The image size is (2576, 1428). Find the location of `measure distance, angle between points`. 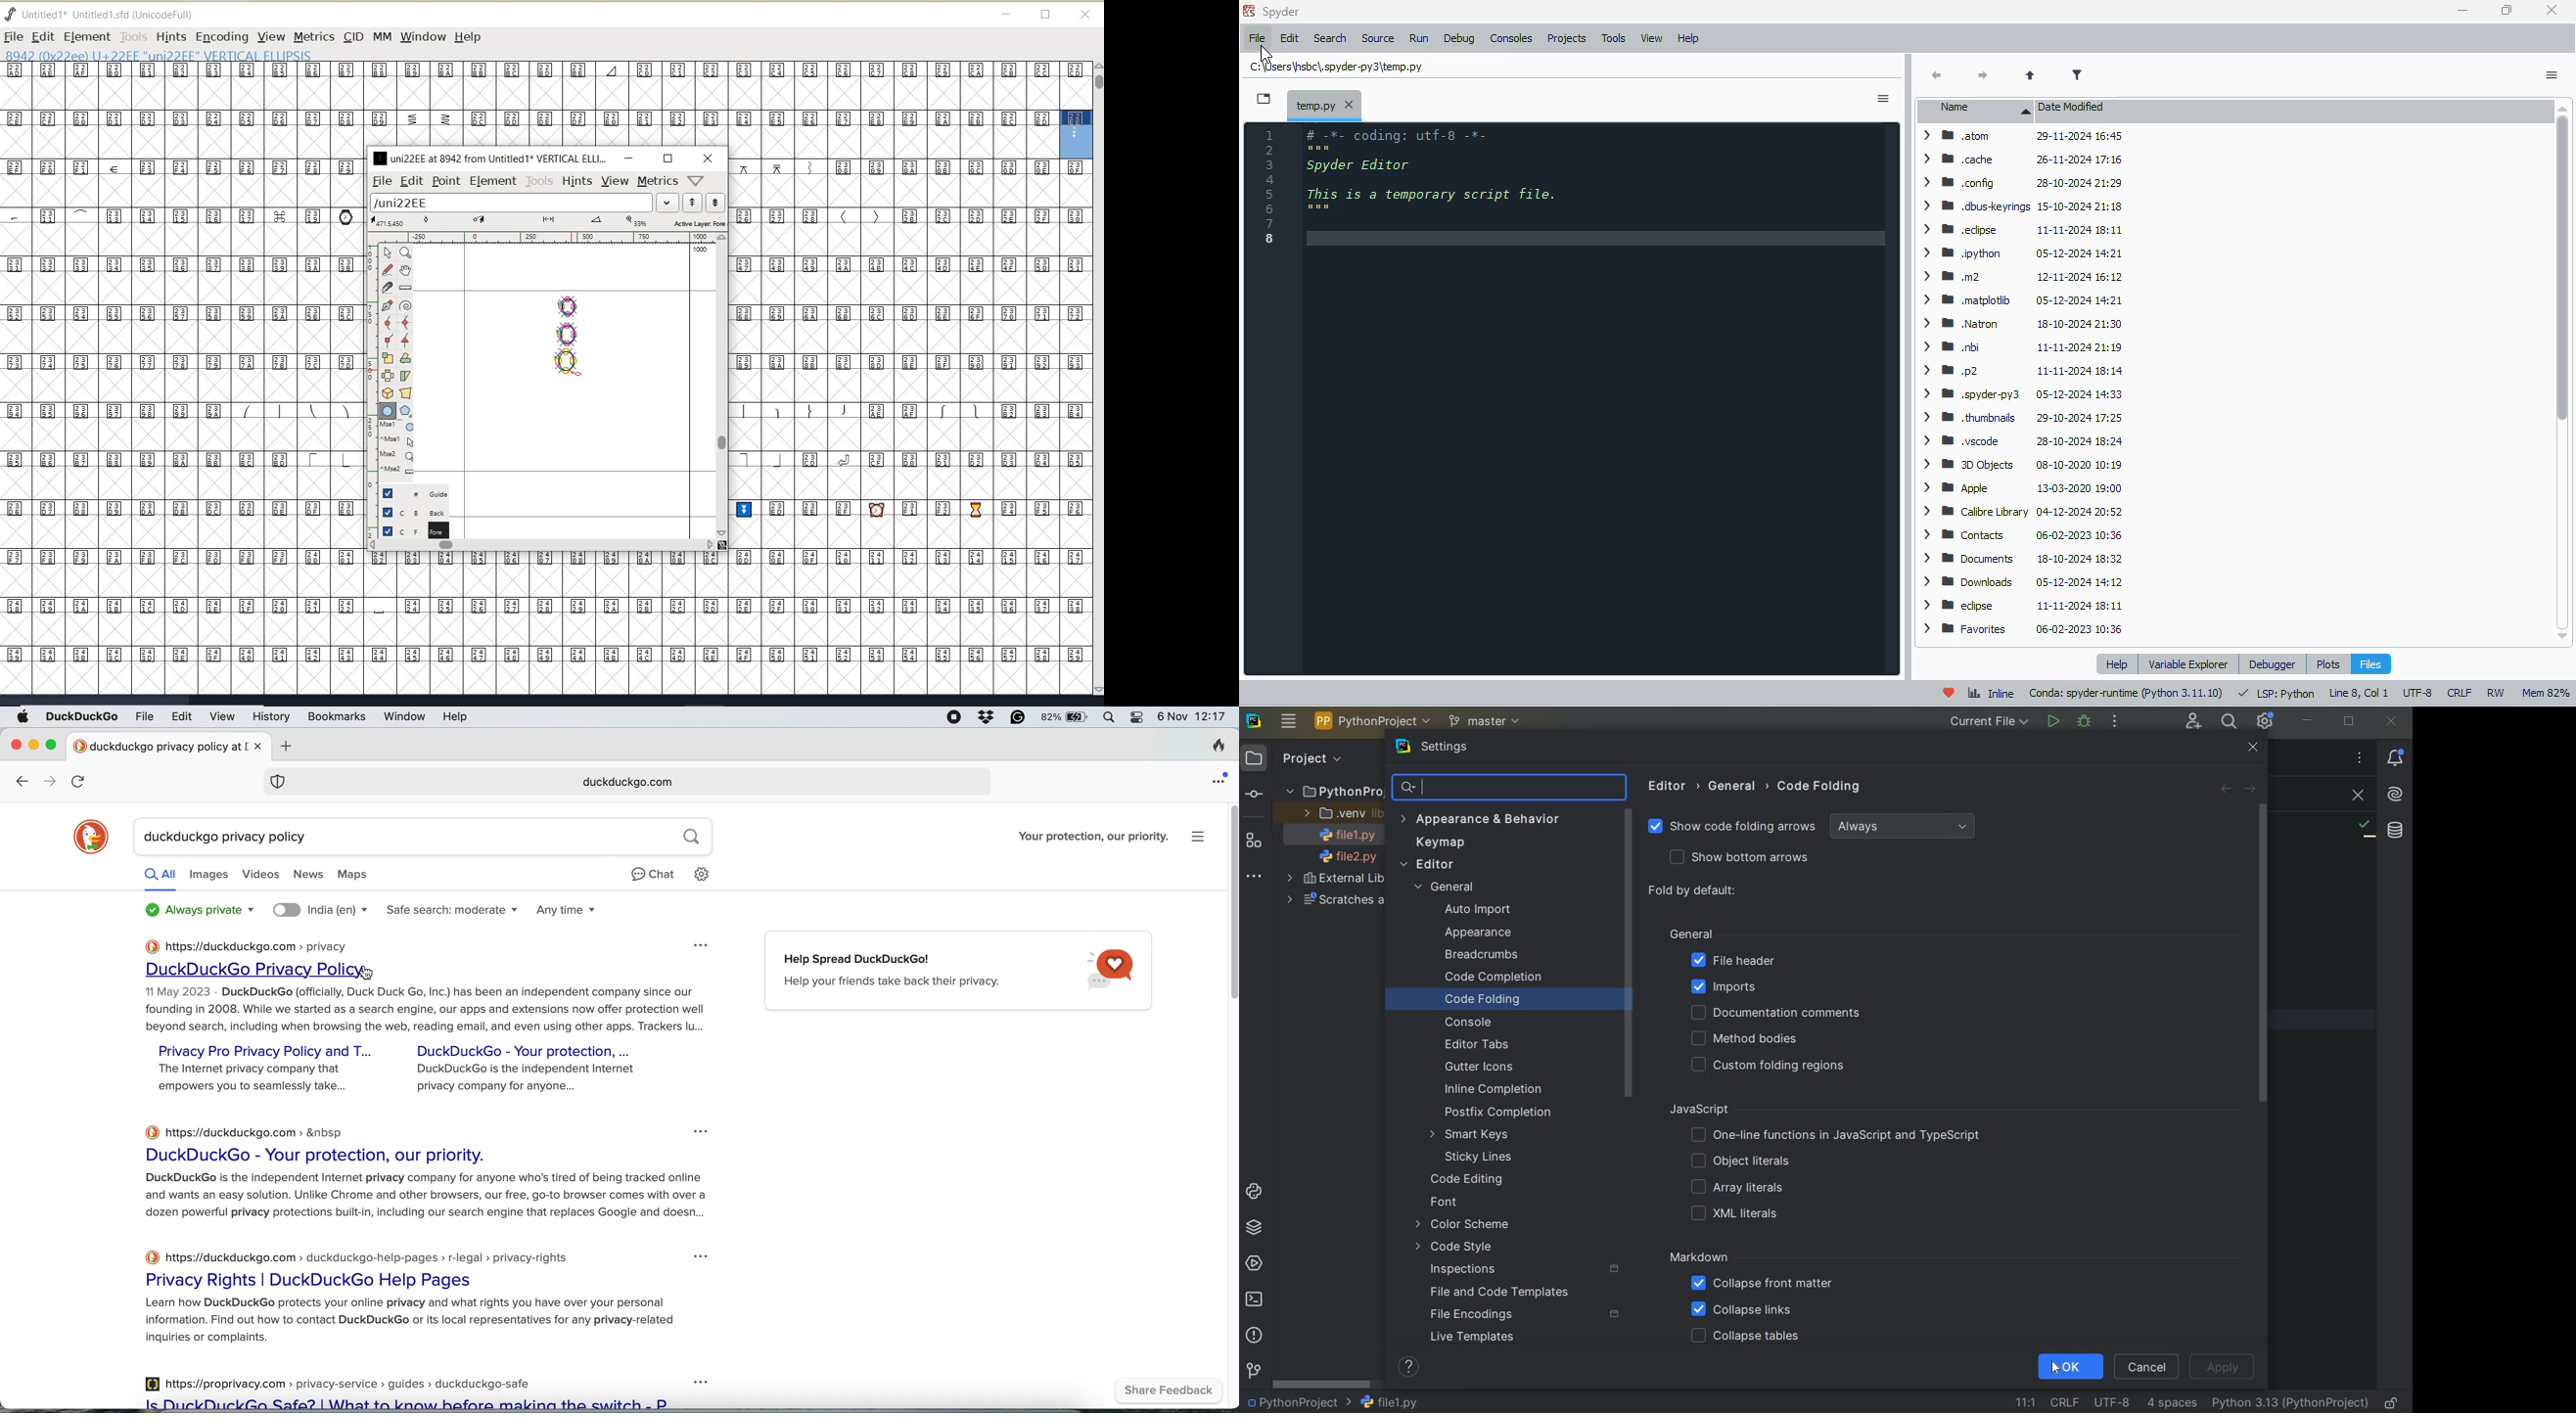

measure distance, angle between points is located at coordinates (406, 287).